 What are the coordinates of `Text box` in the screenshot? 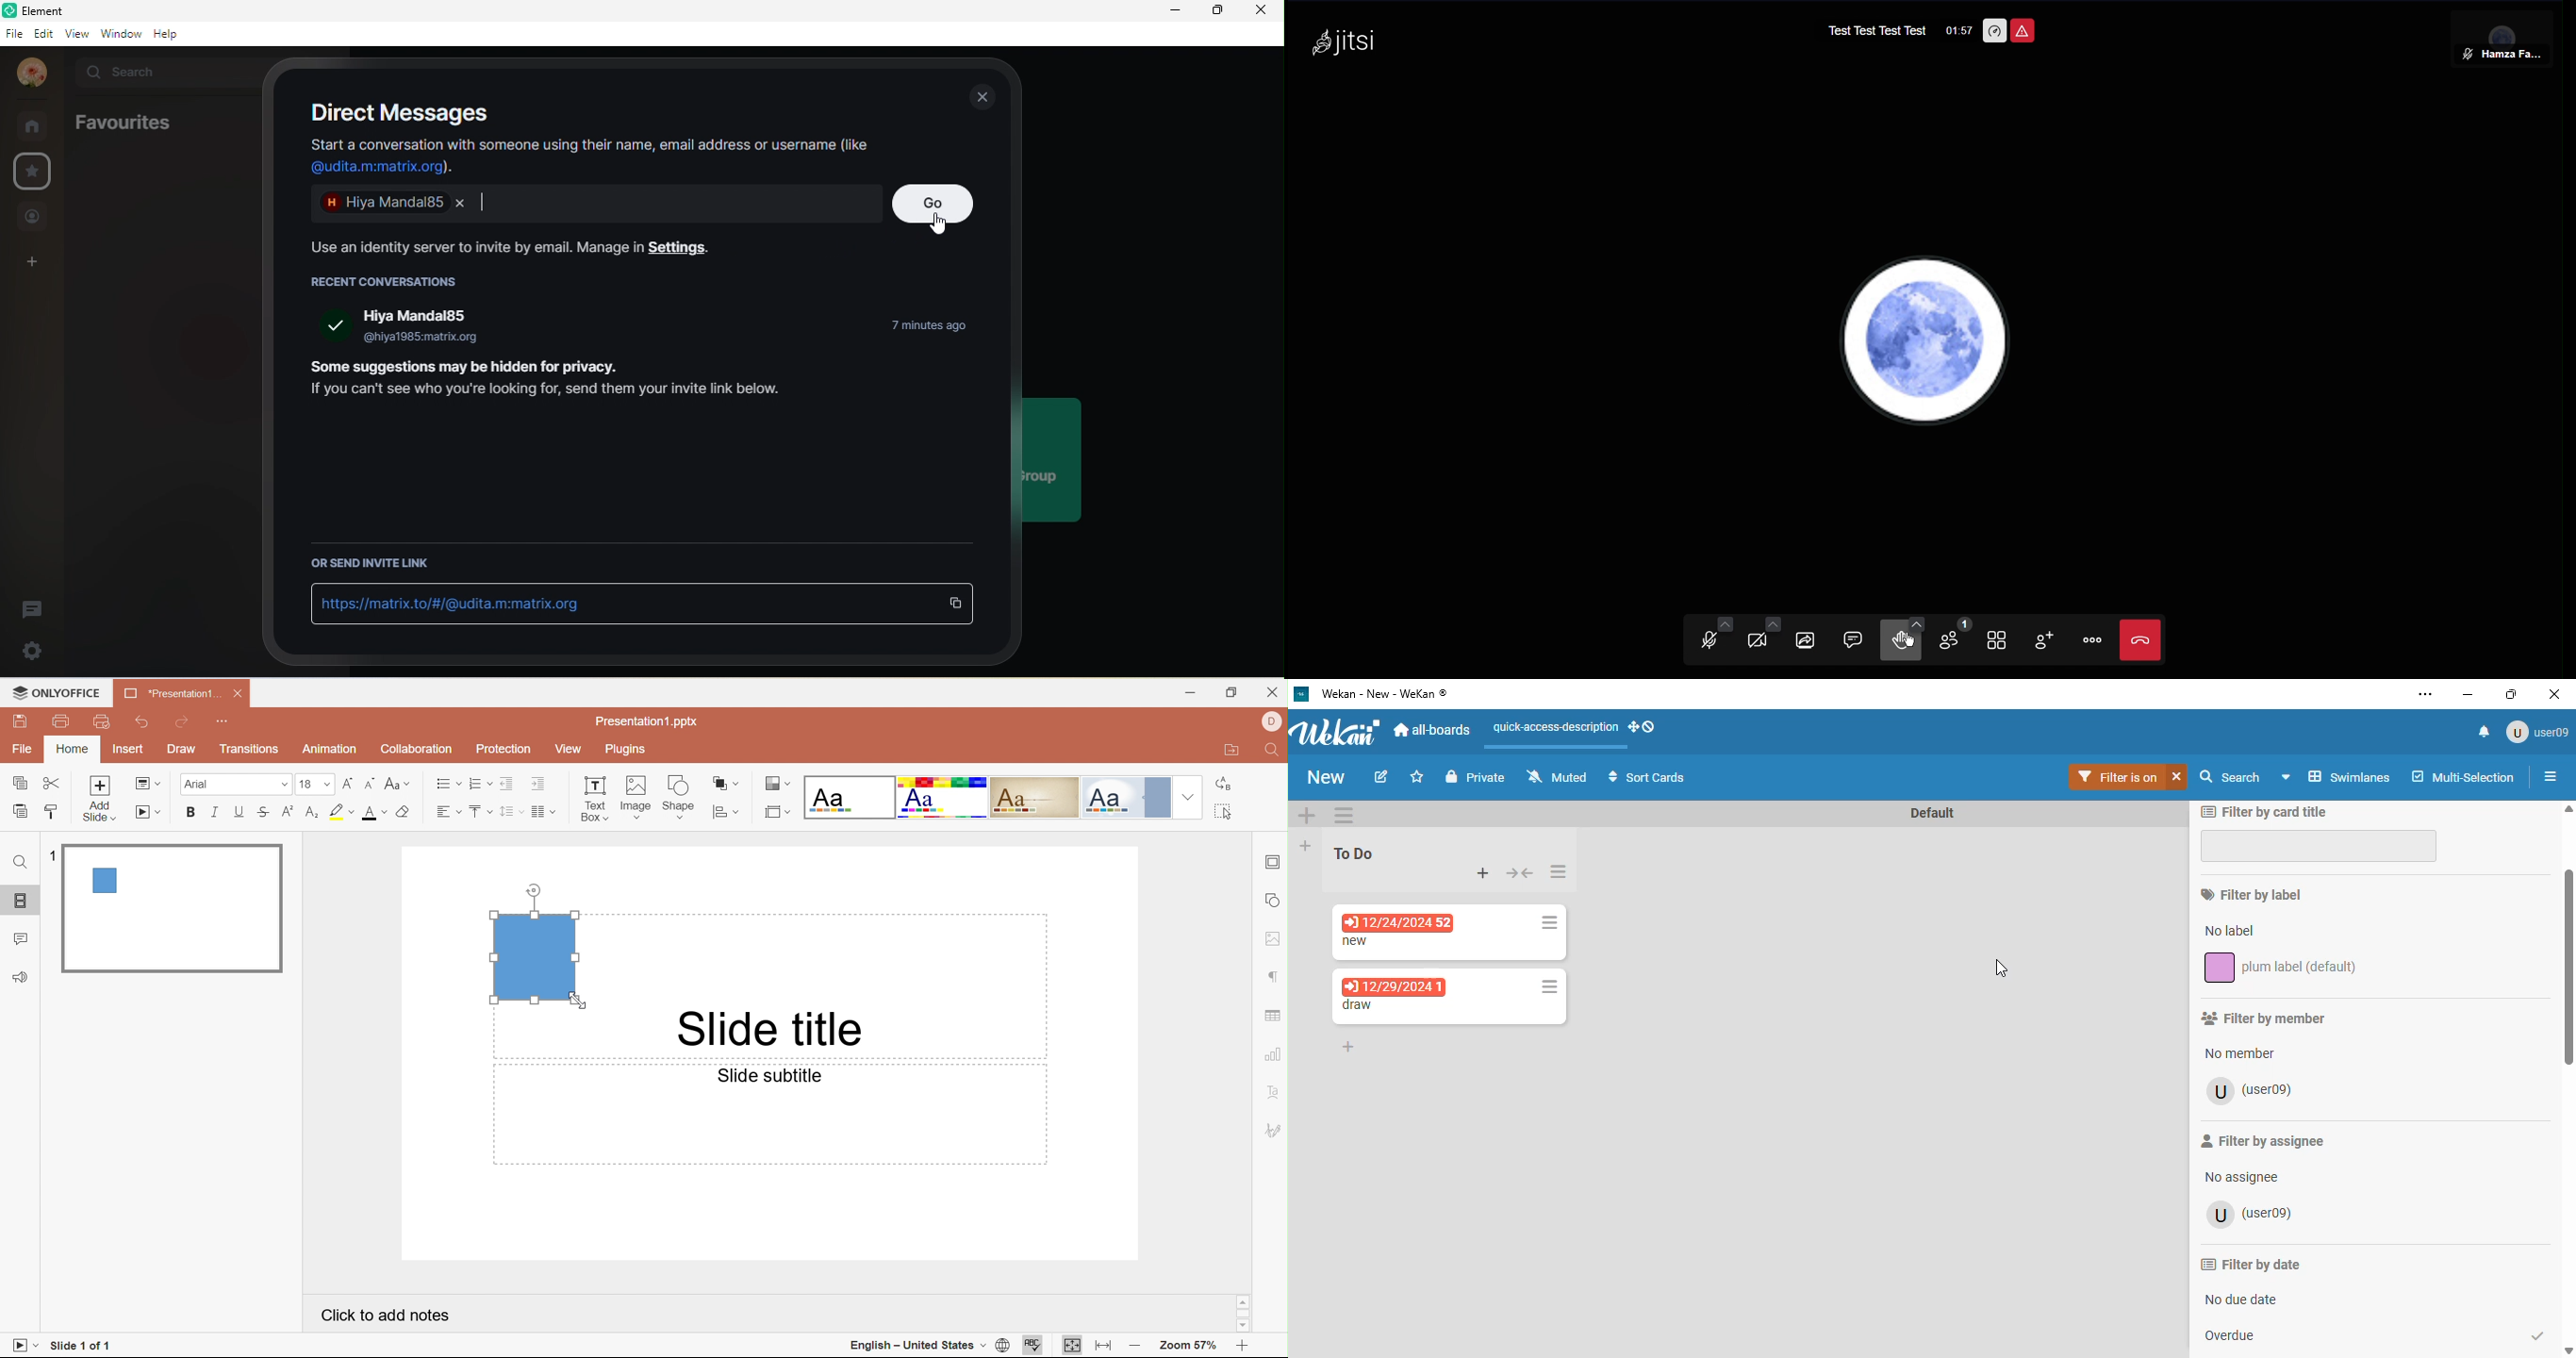 It's located at (594, 799).